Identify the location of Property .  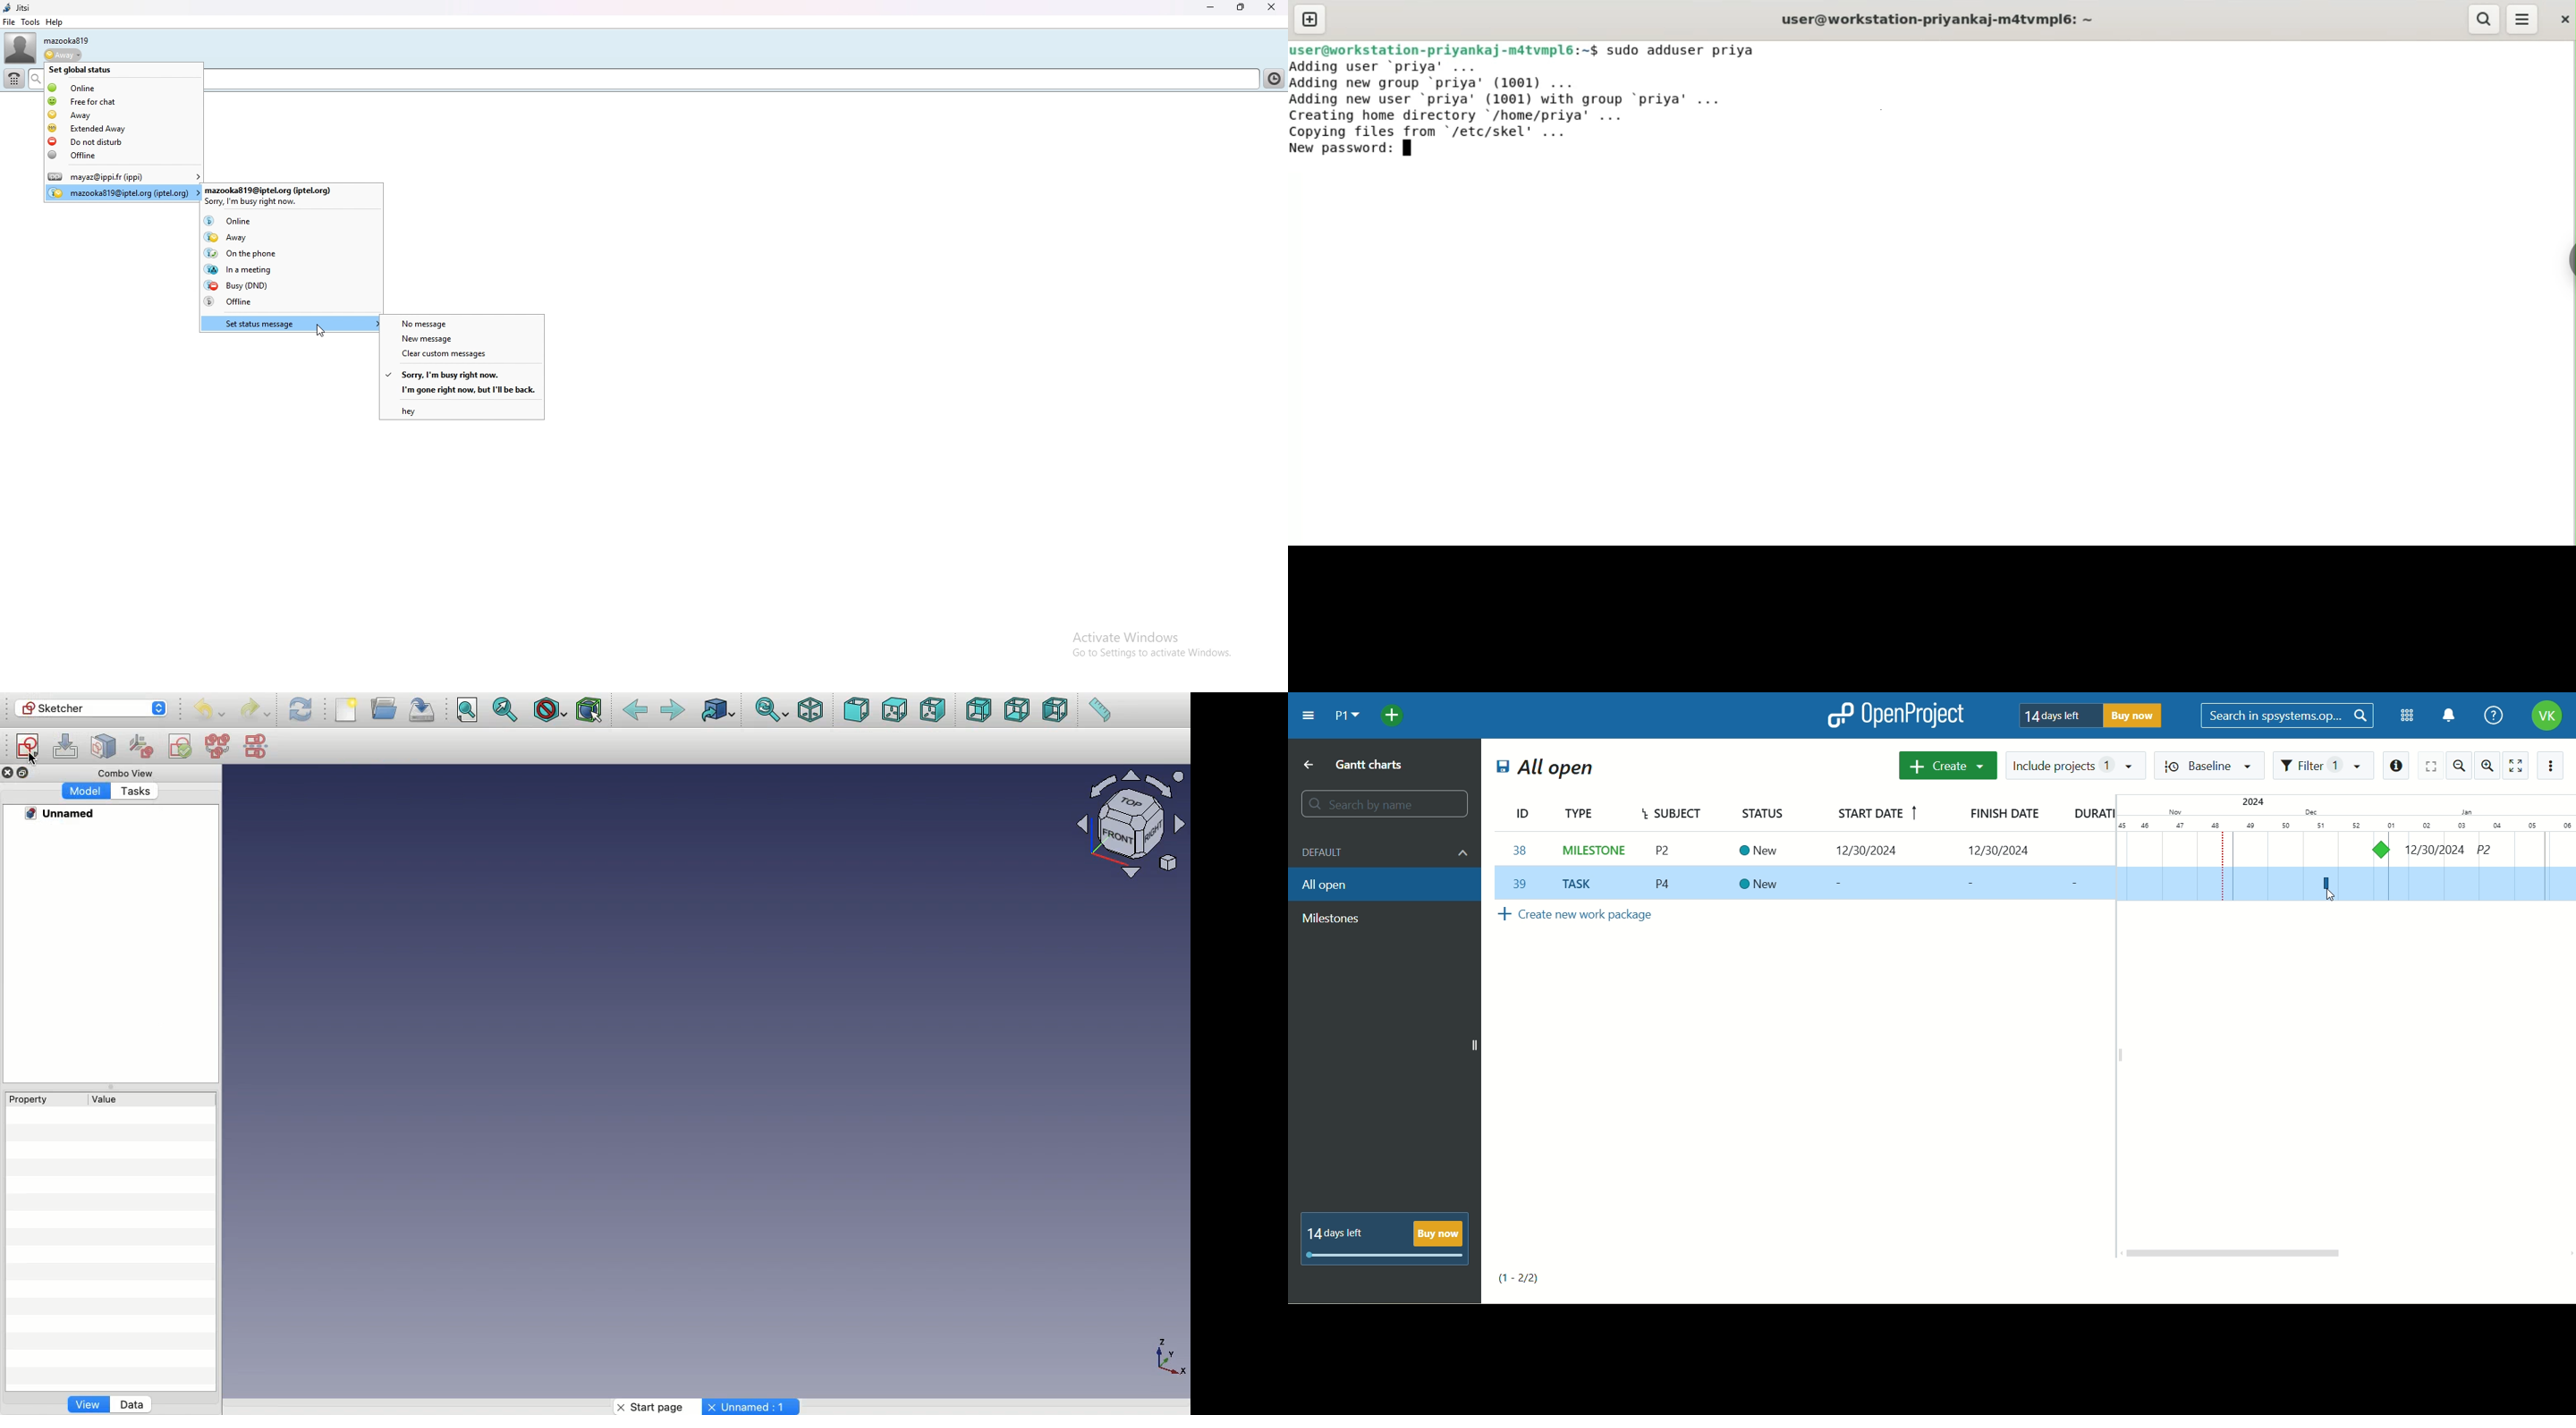
(37, 1098).